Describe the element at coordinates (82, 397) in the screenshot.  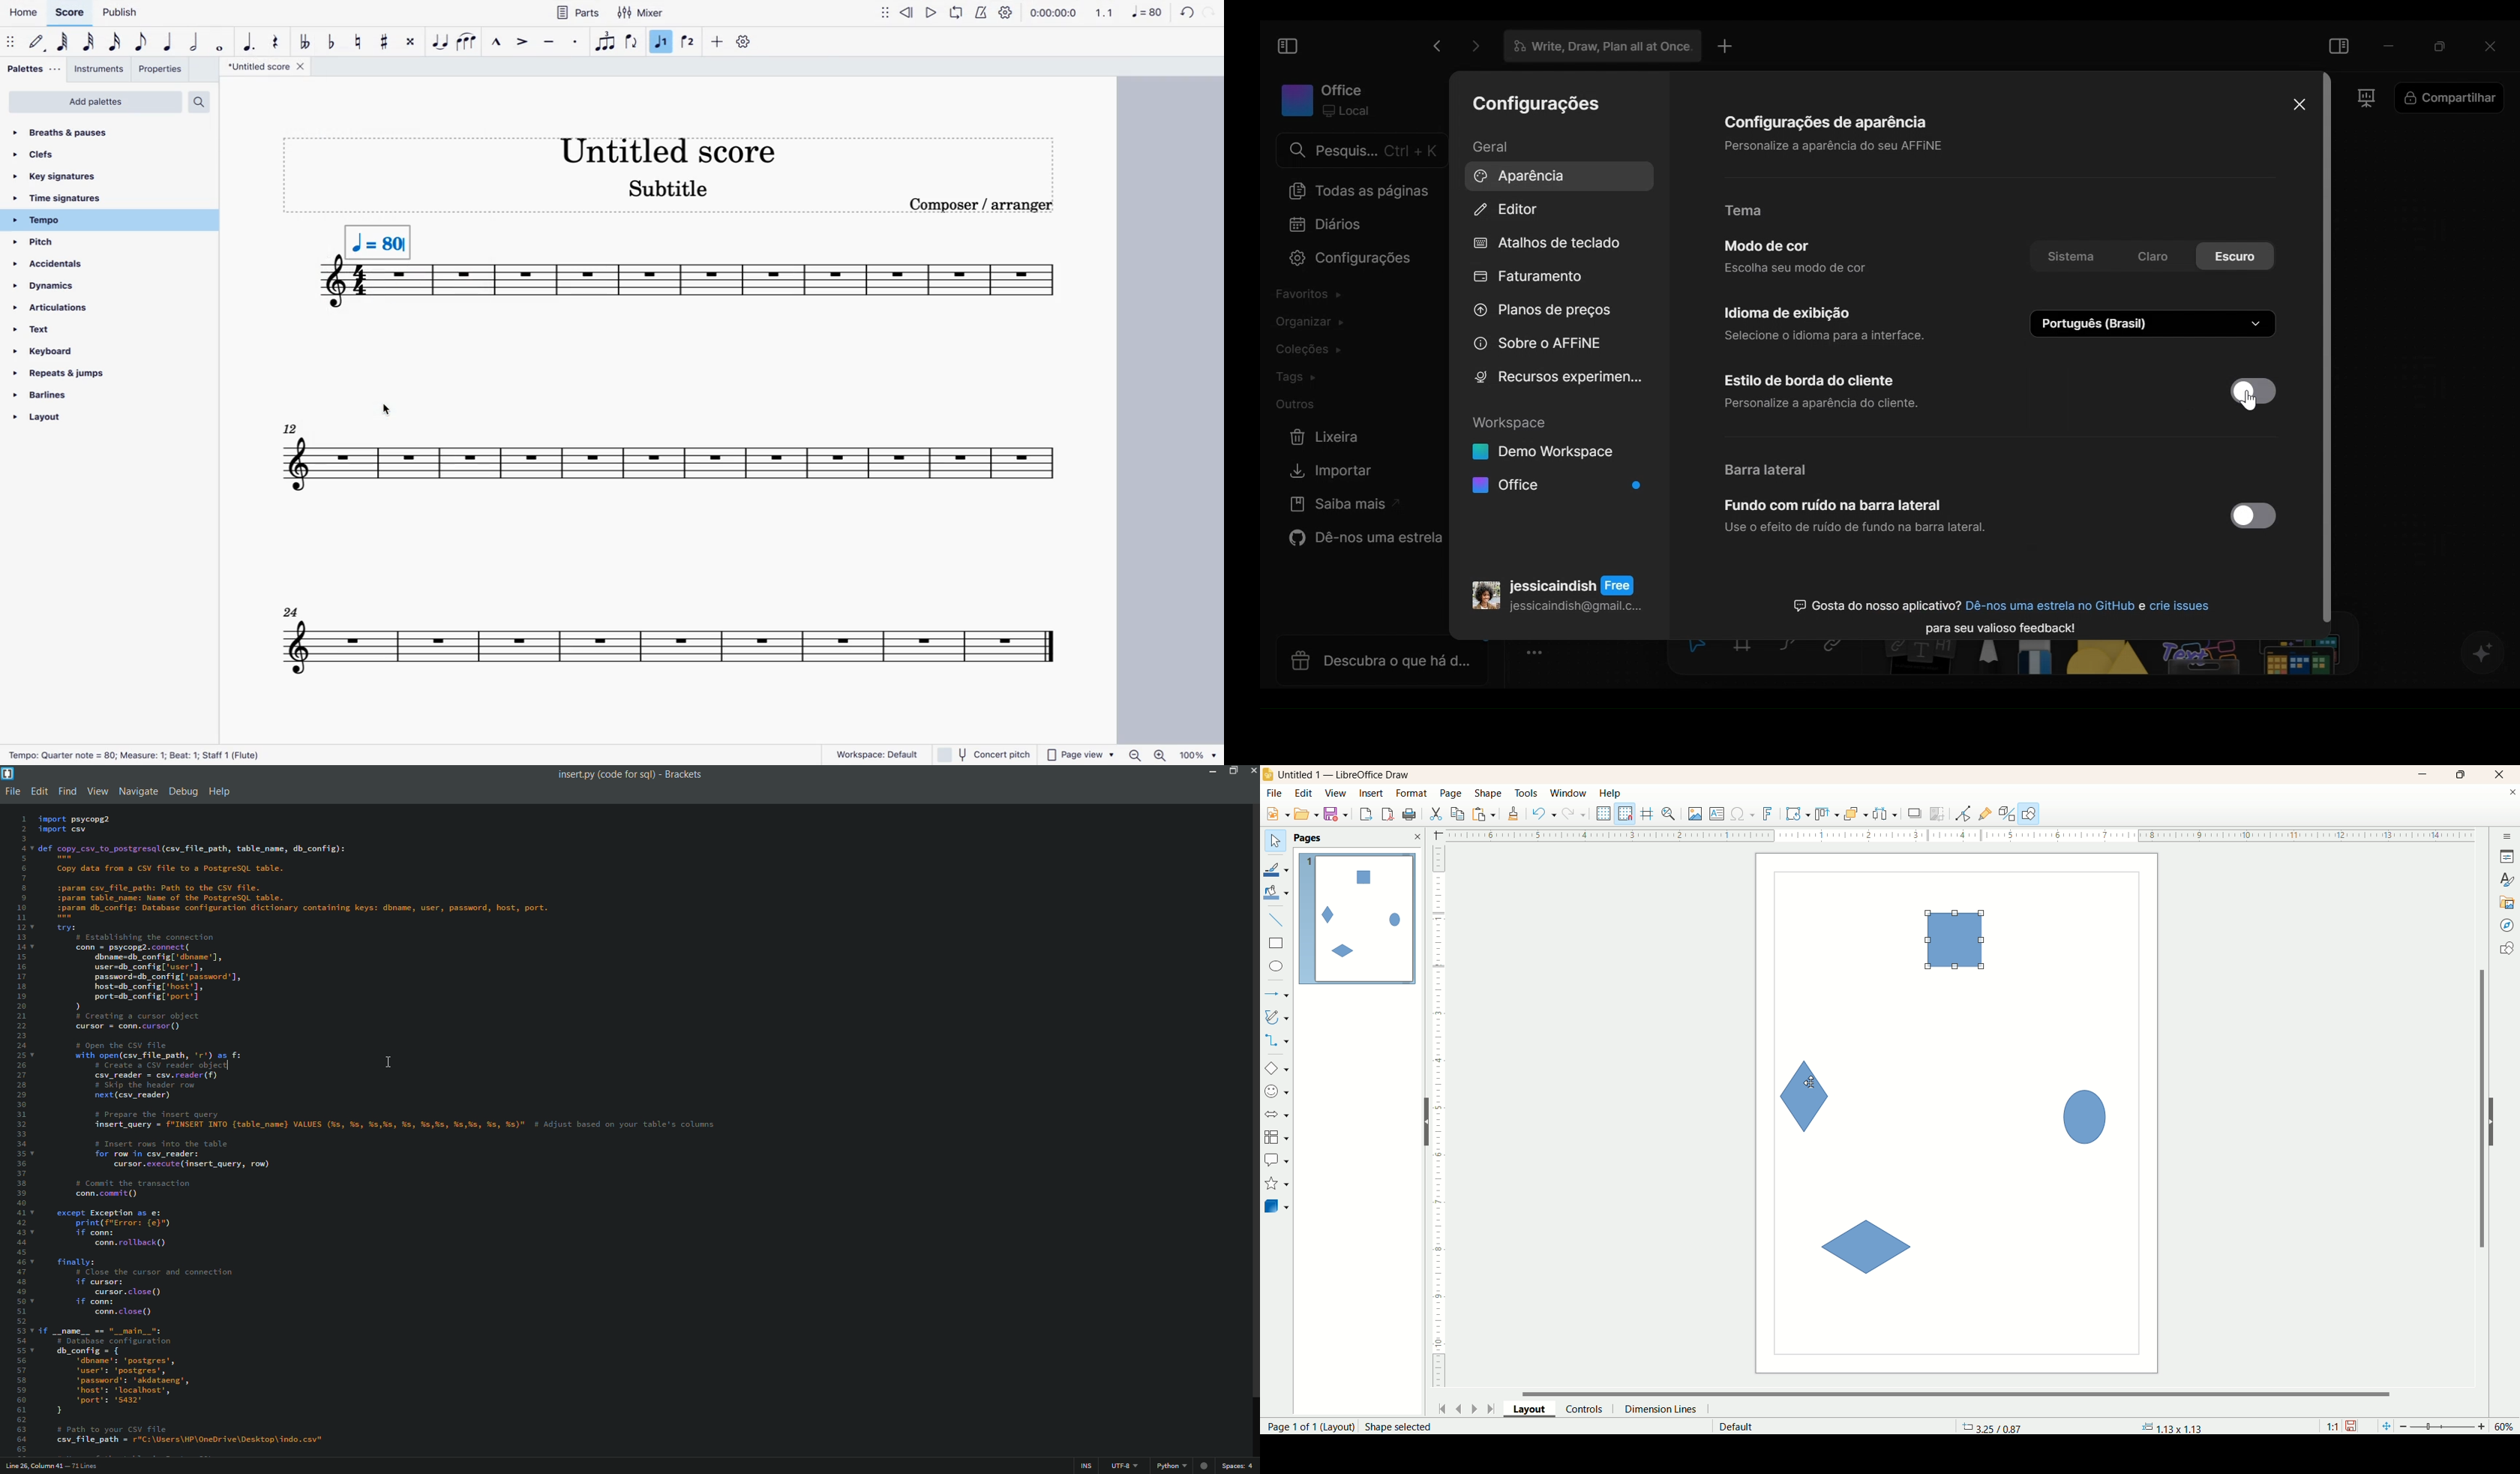
I see `barlines` at that location.